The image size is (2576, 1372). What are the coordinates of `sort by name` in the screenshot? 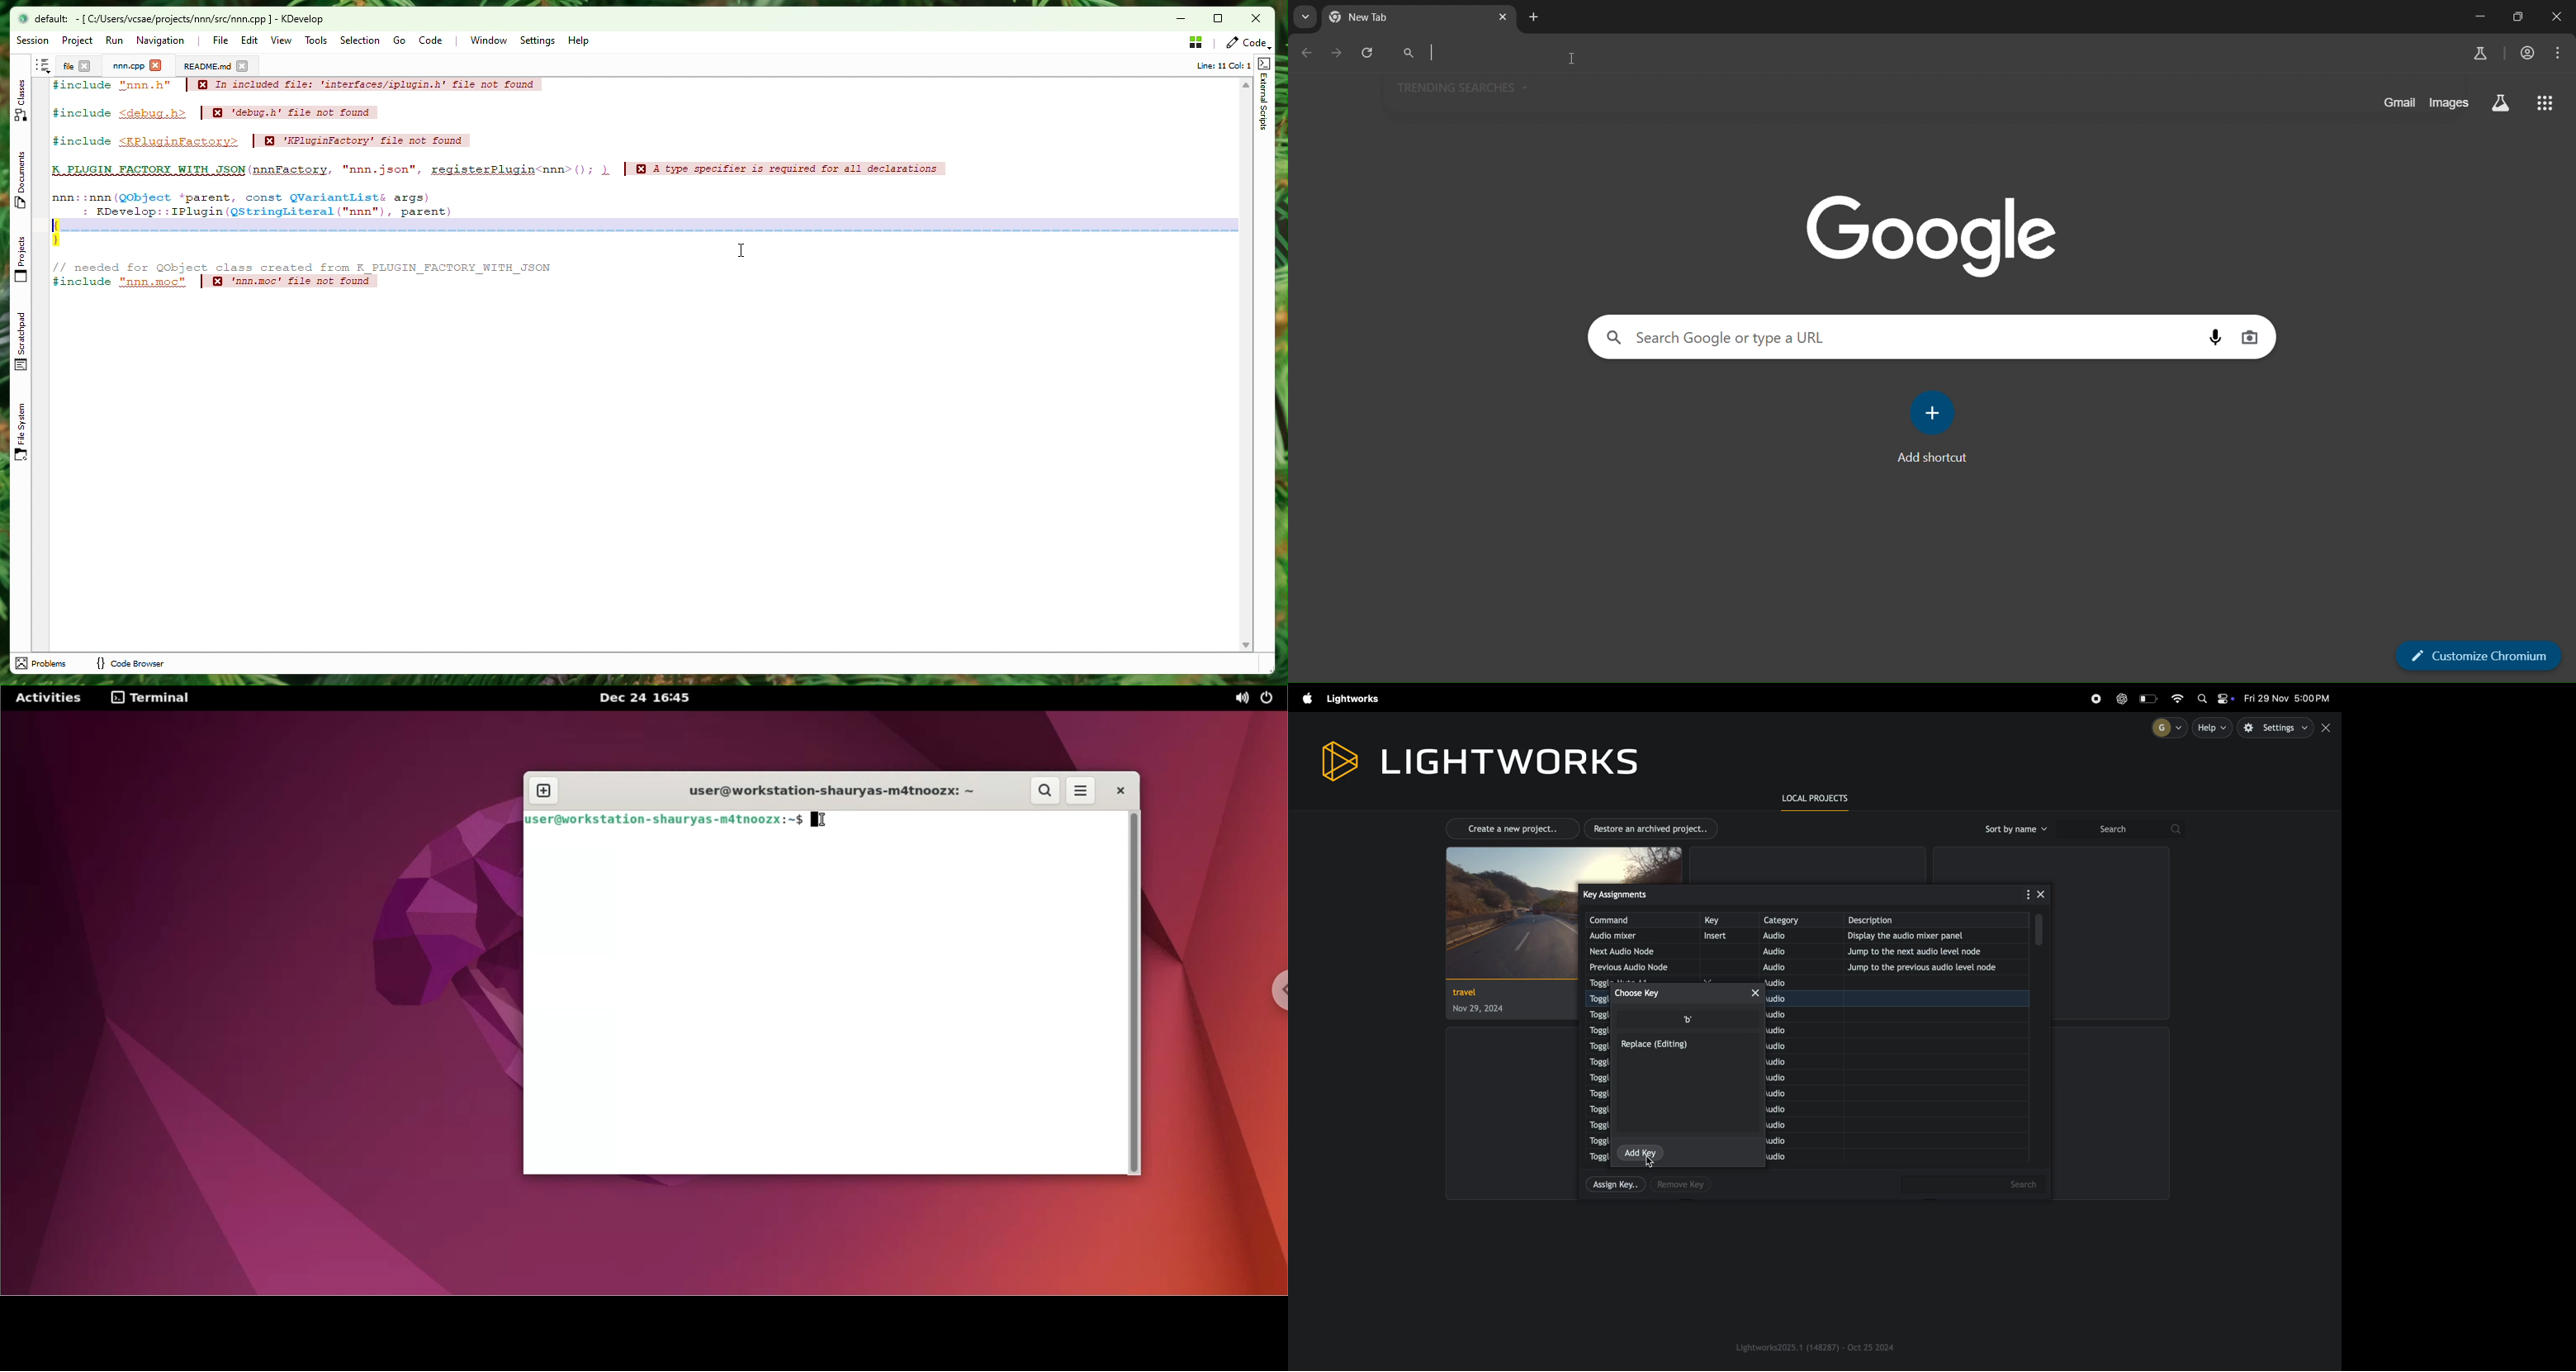 It's located at (2014, 829).